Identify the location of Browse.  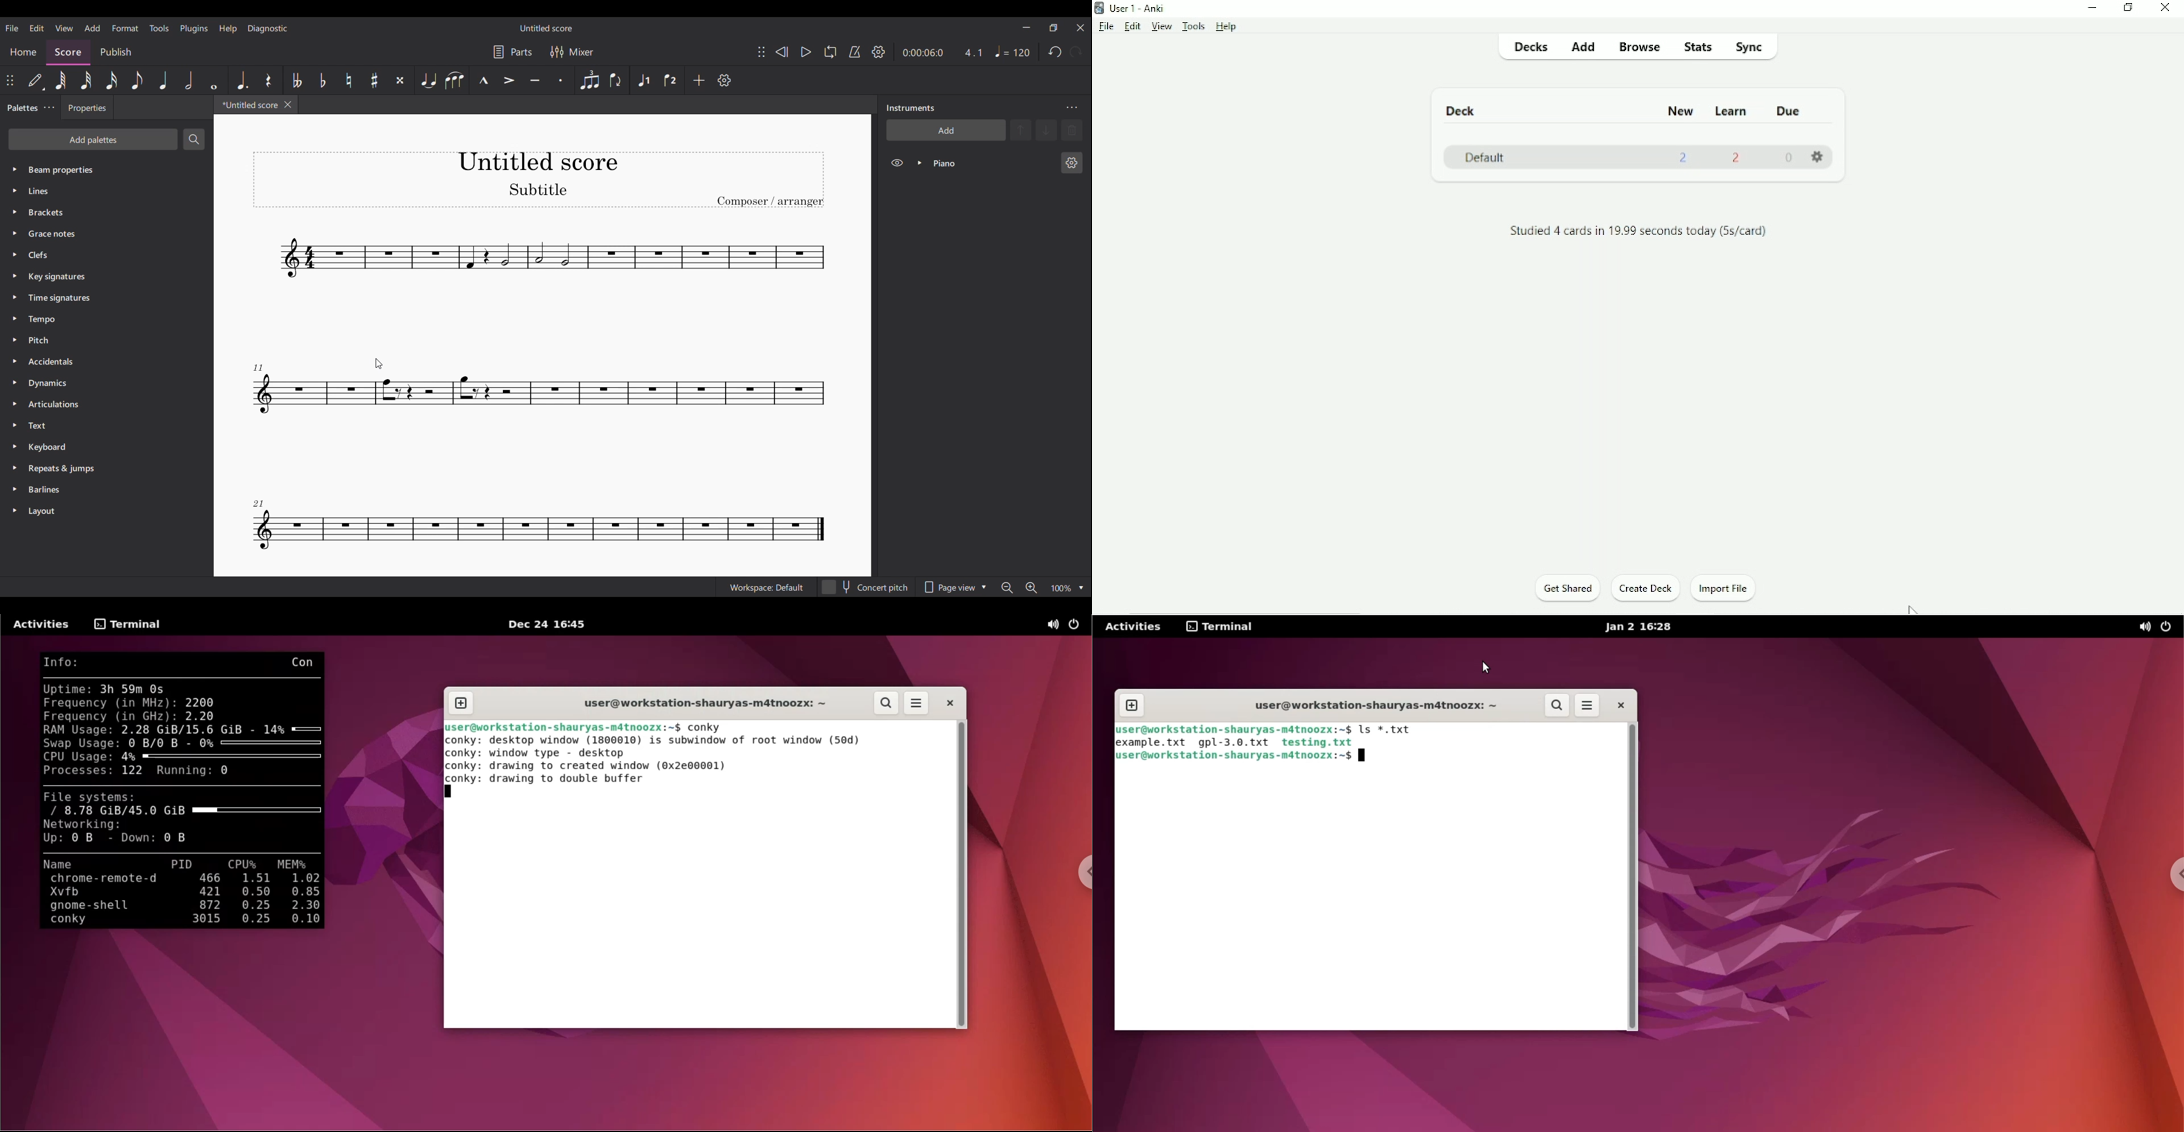
(1643, 46).